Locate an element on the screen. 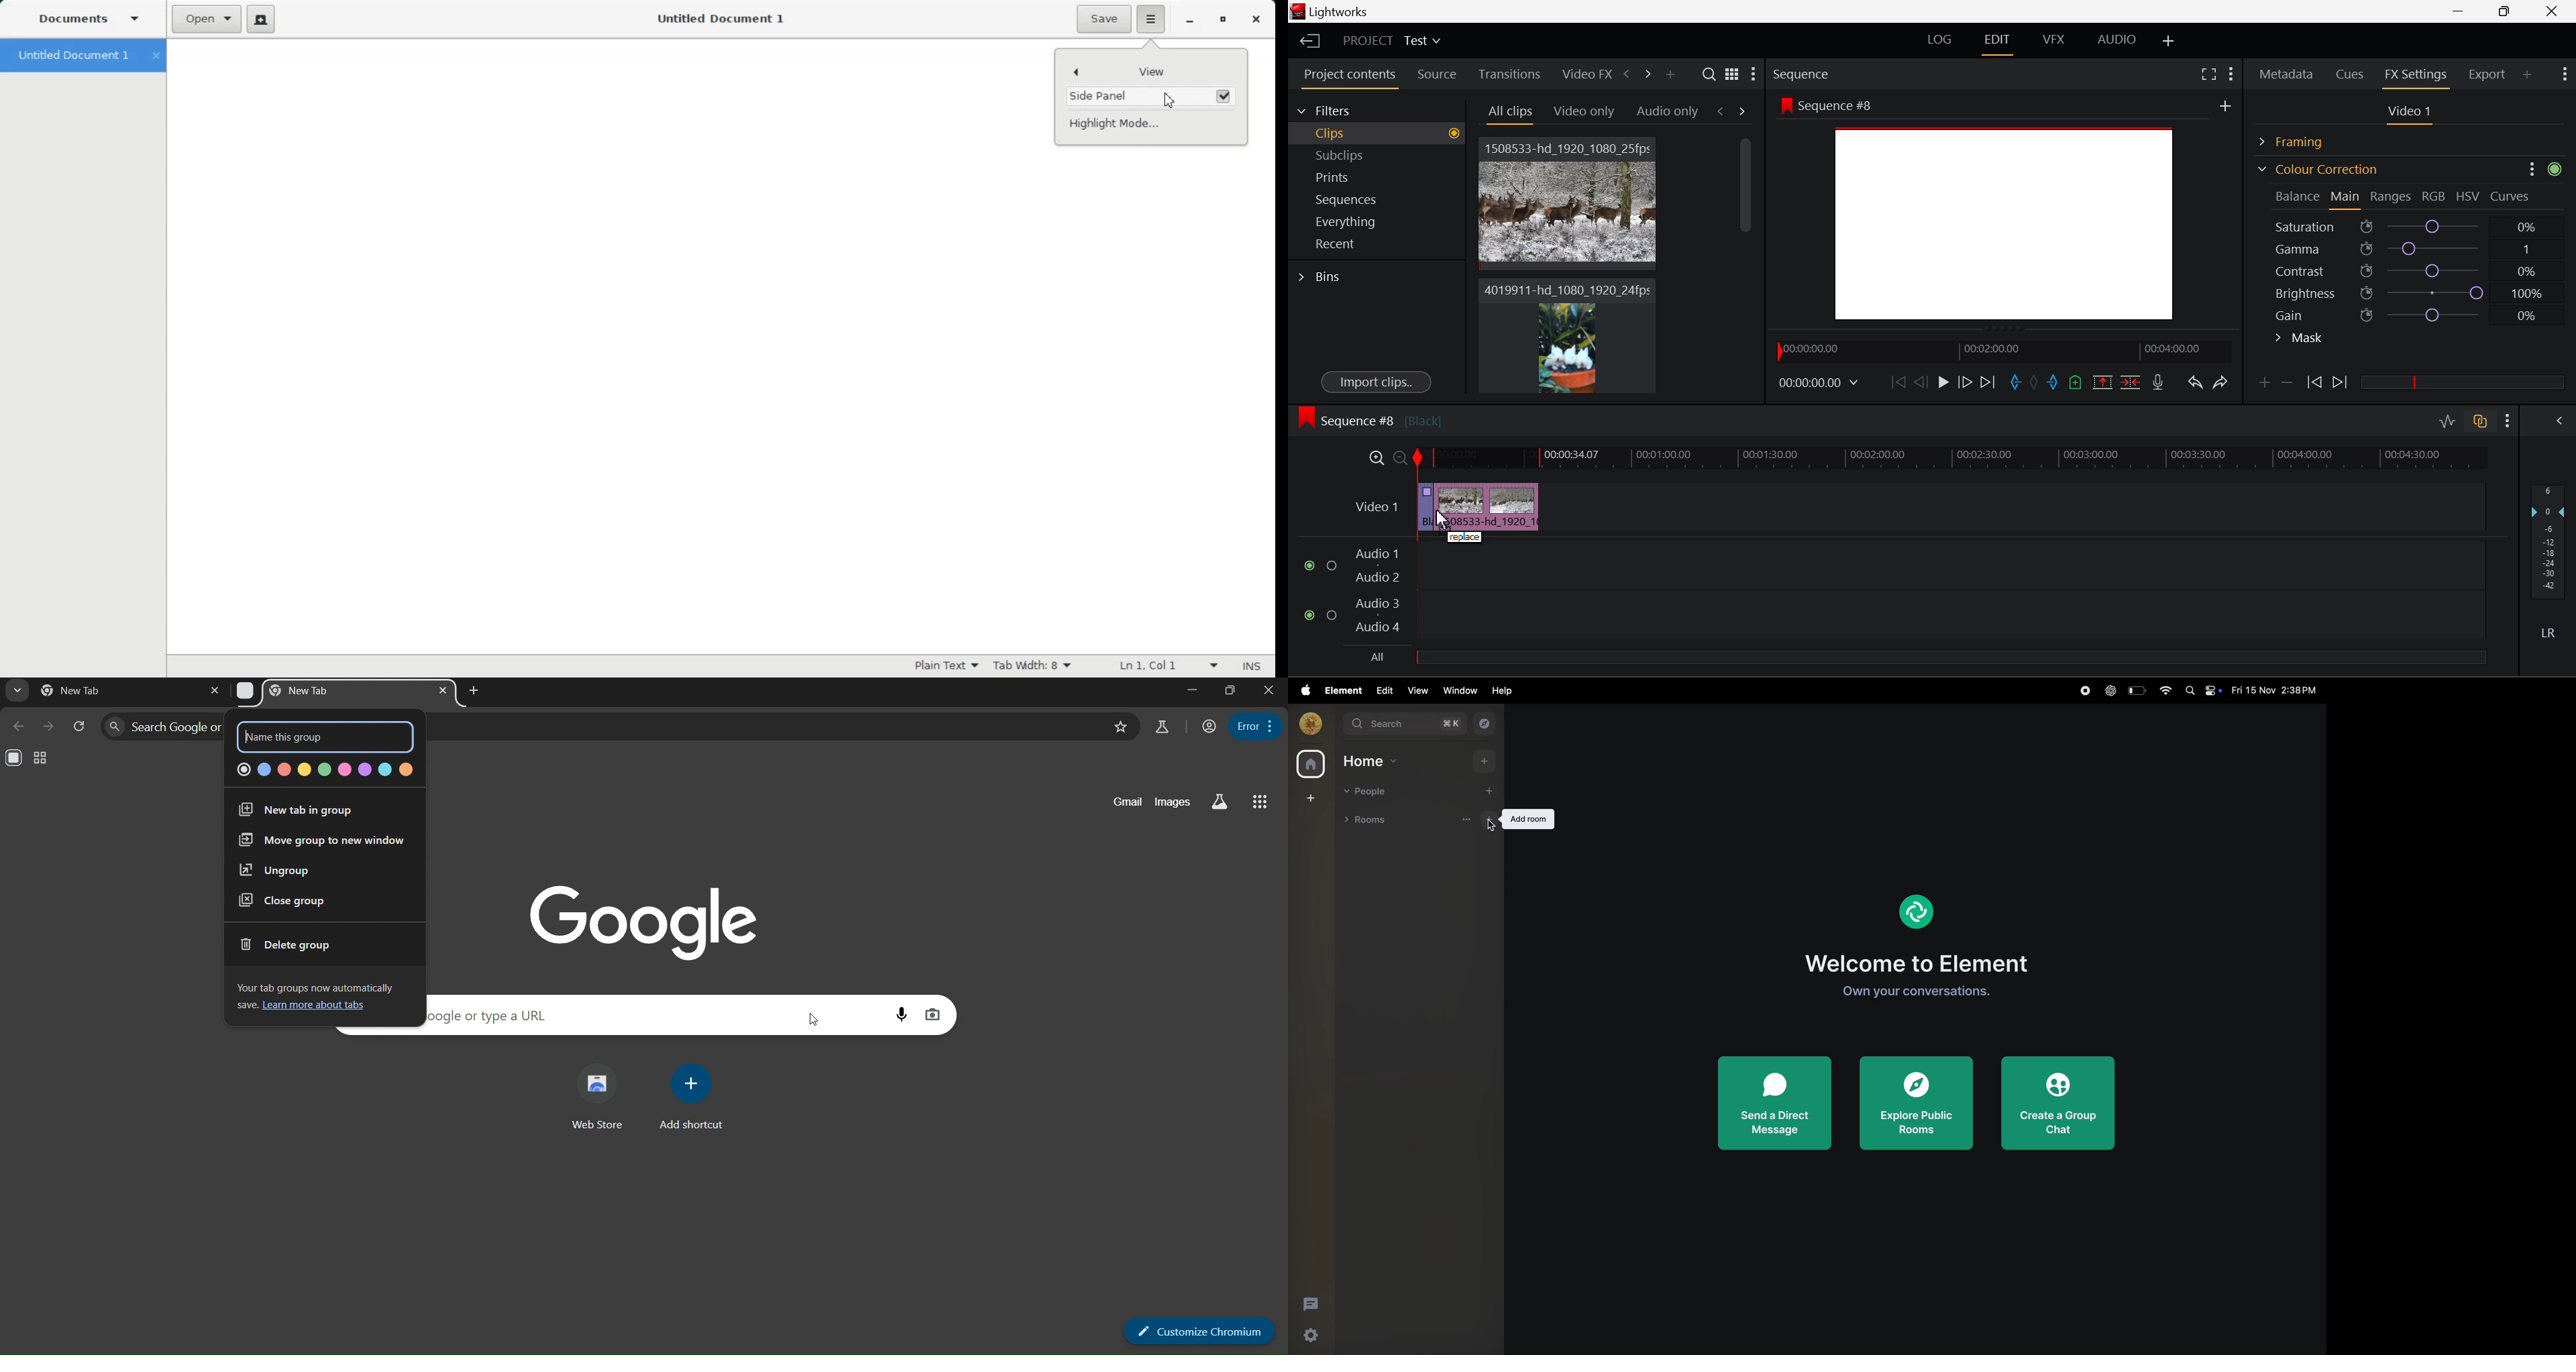 The image size is (2576, 1372). DRAG_TO Cursor Position is located at coordinates (1444, 518).